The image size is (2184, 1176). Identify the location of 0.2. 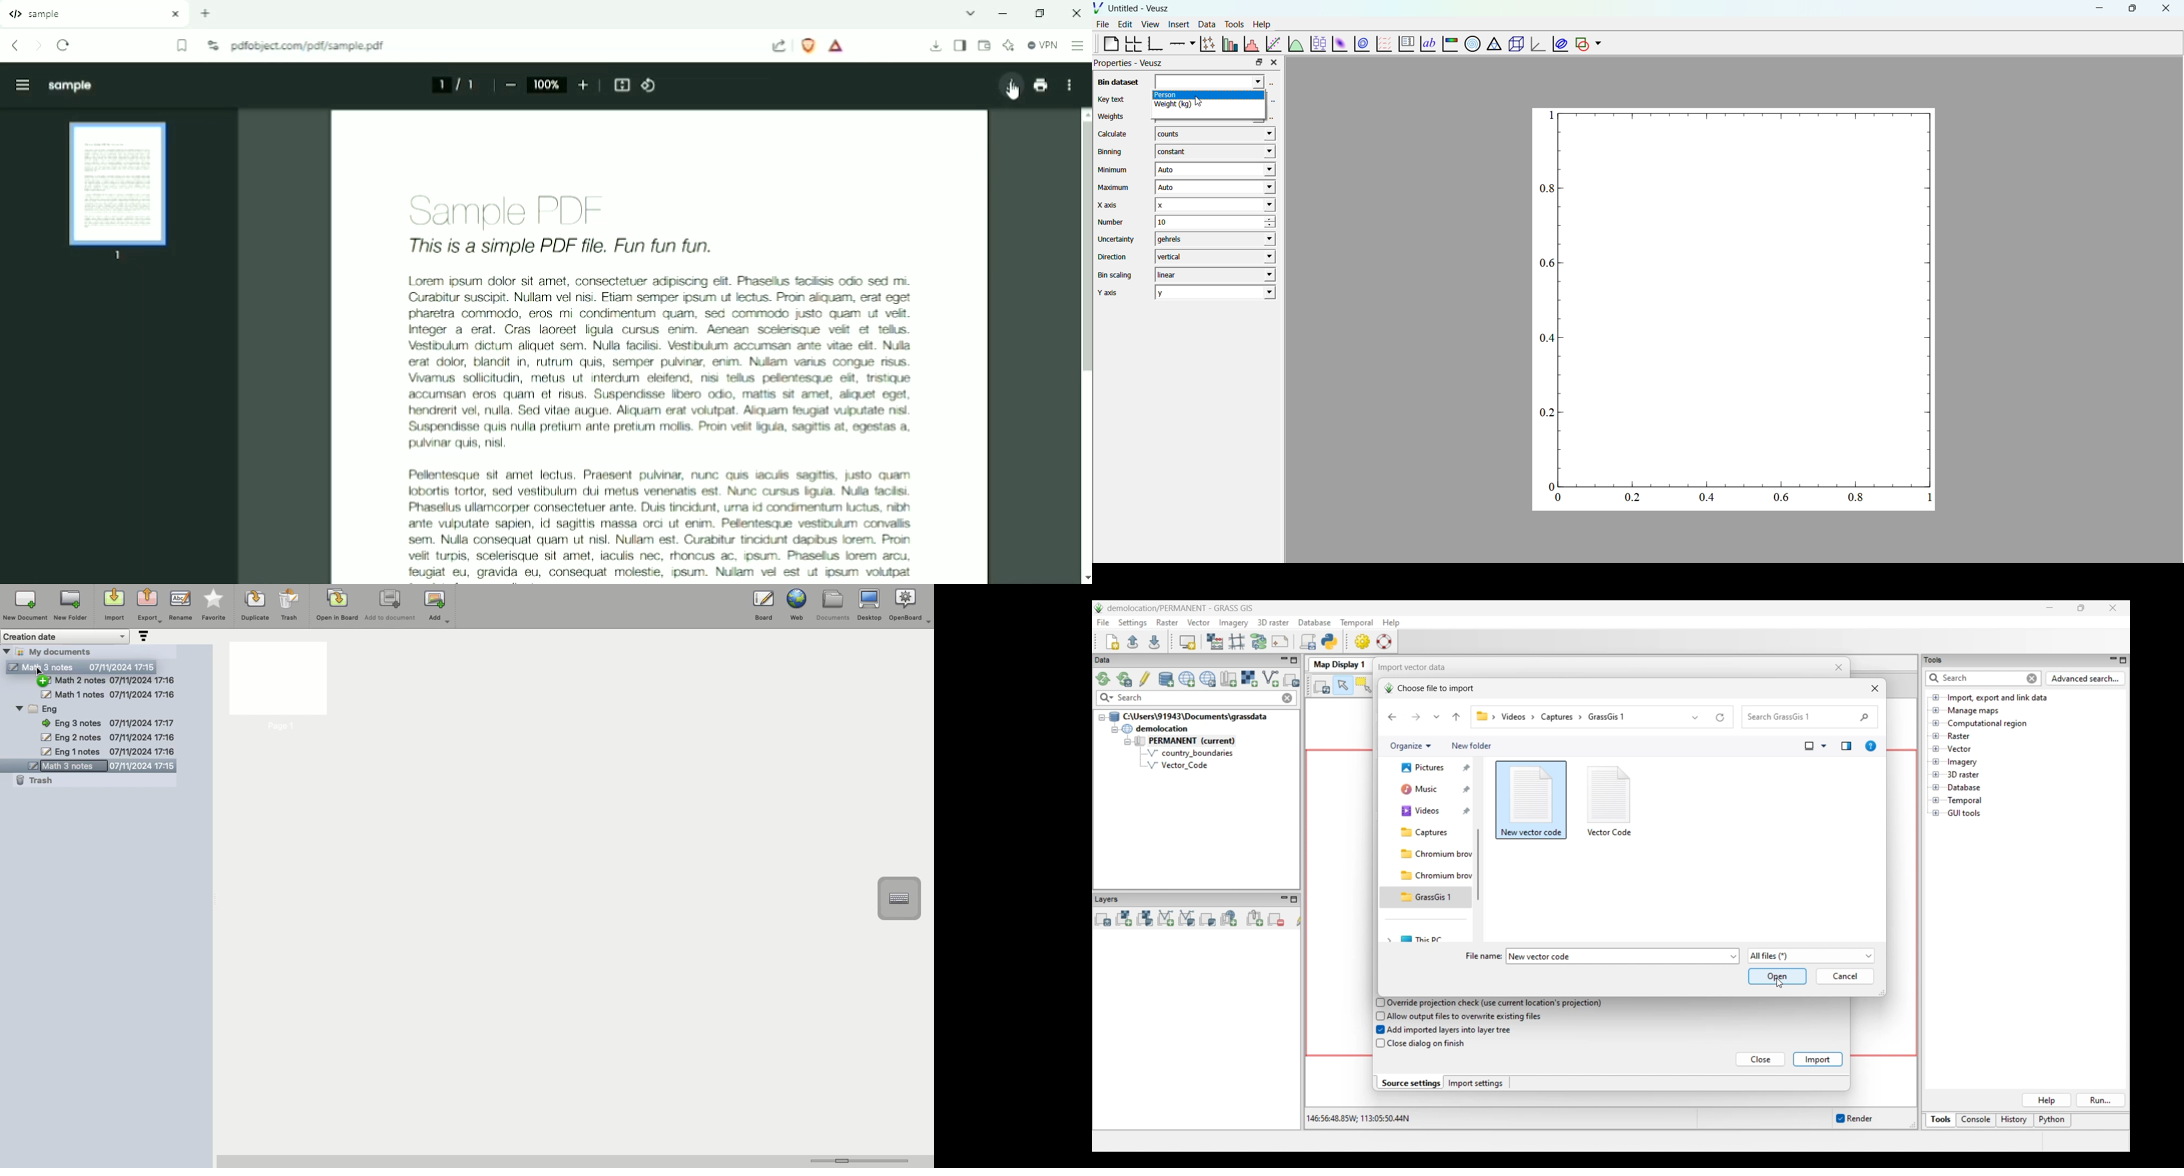
(1545, 414).